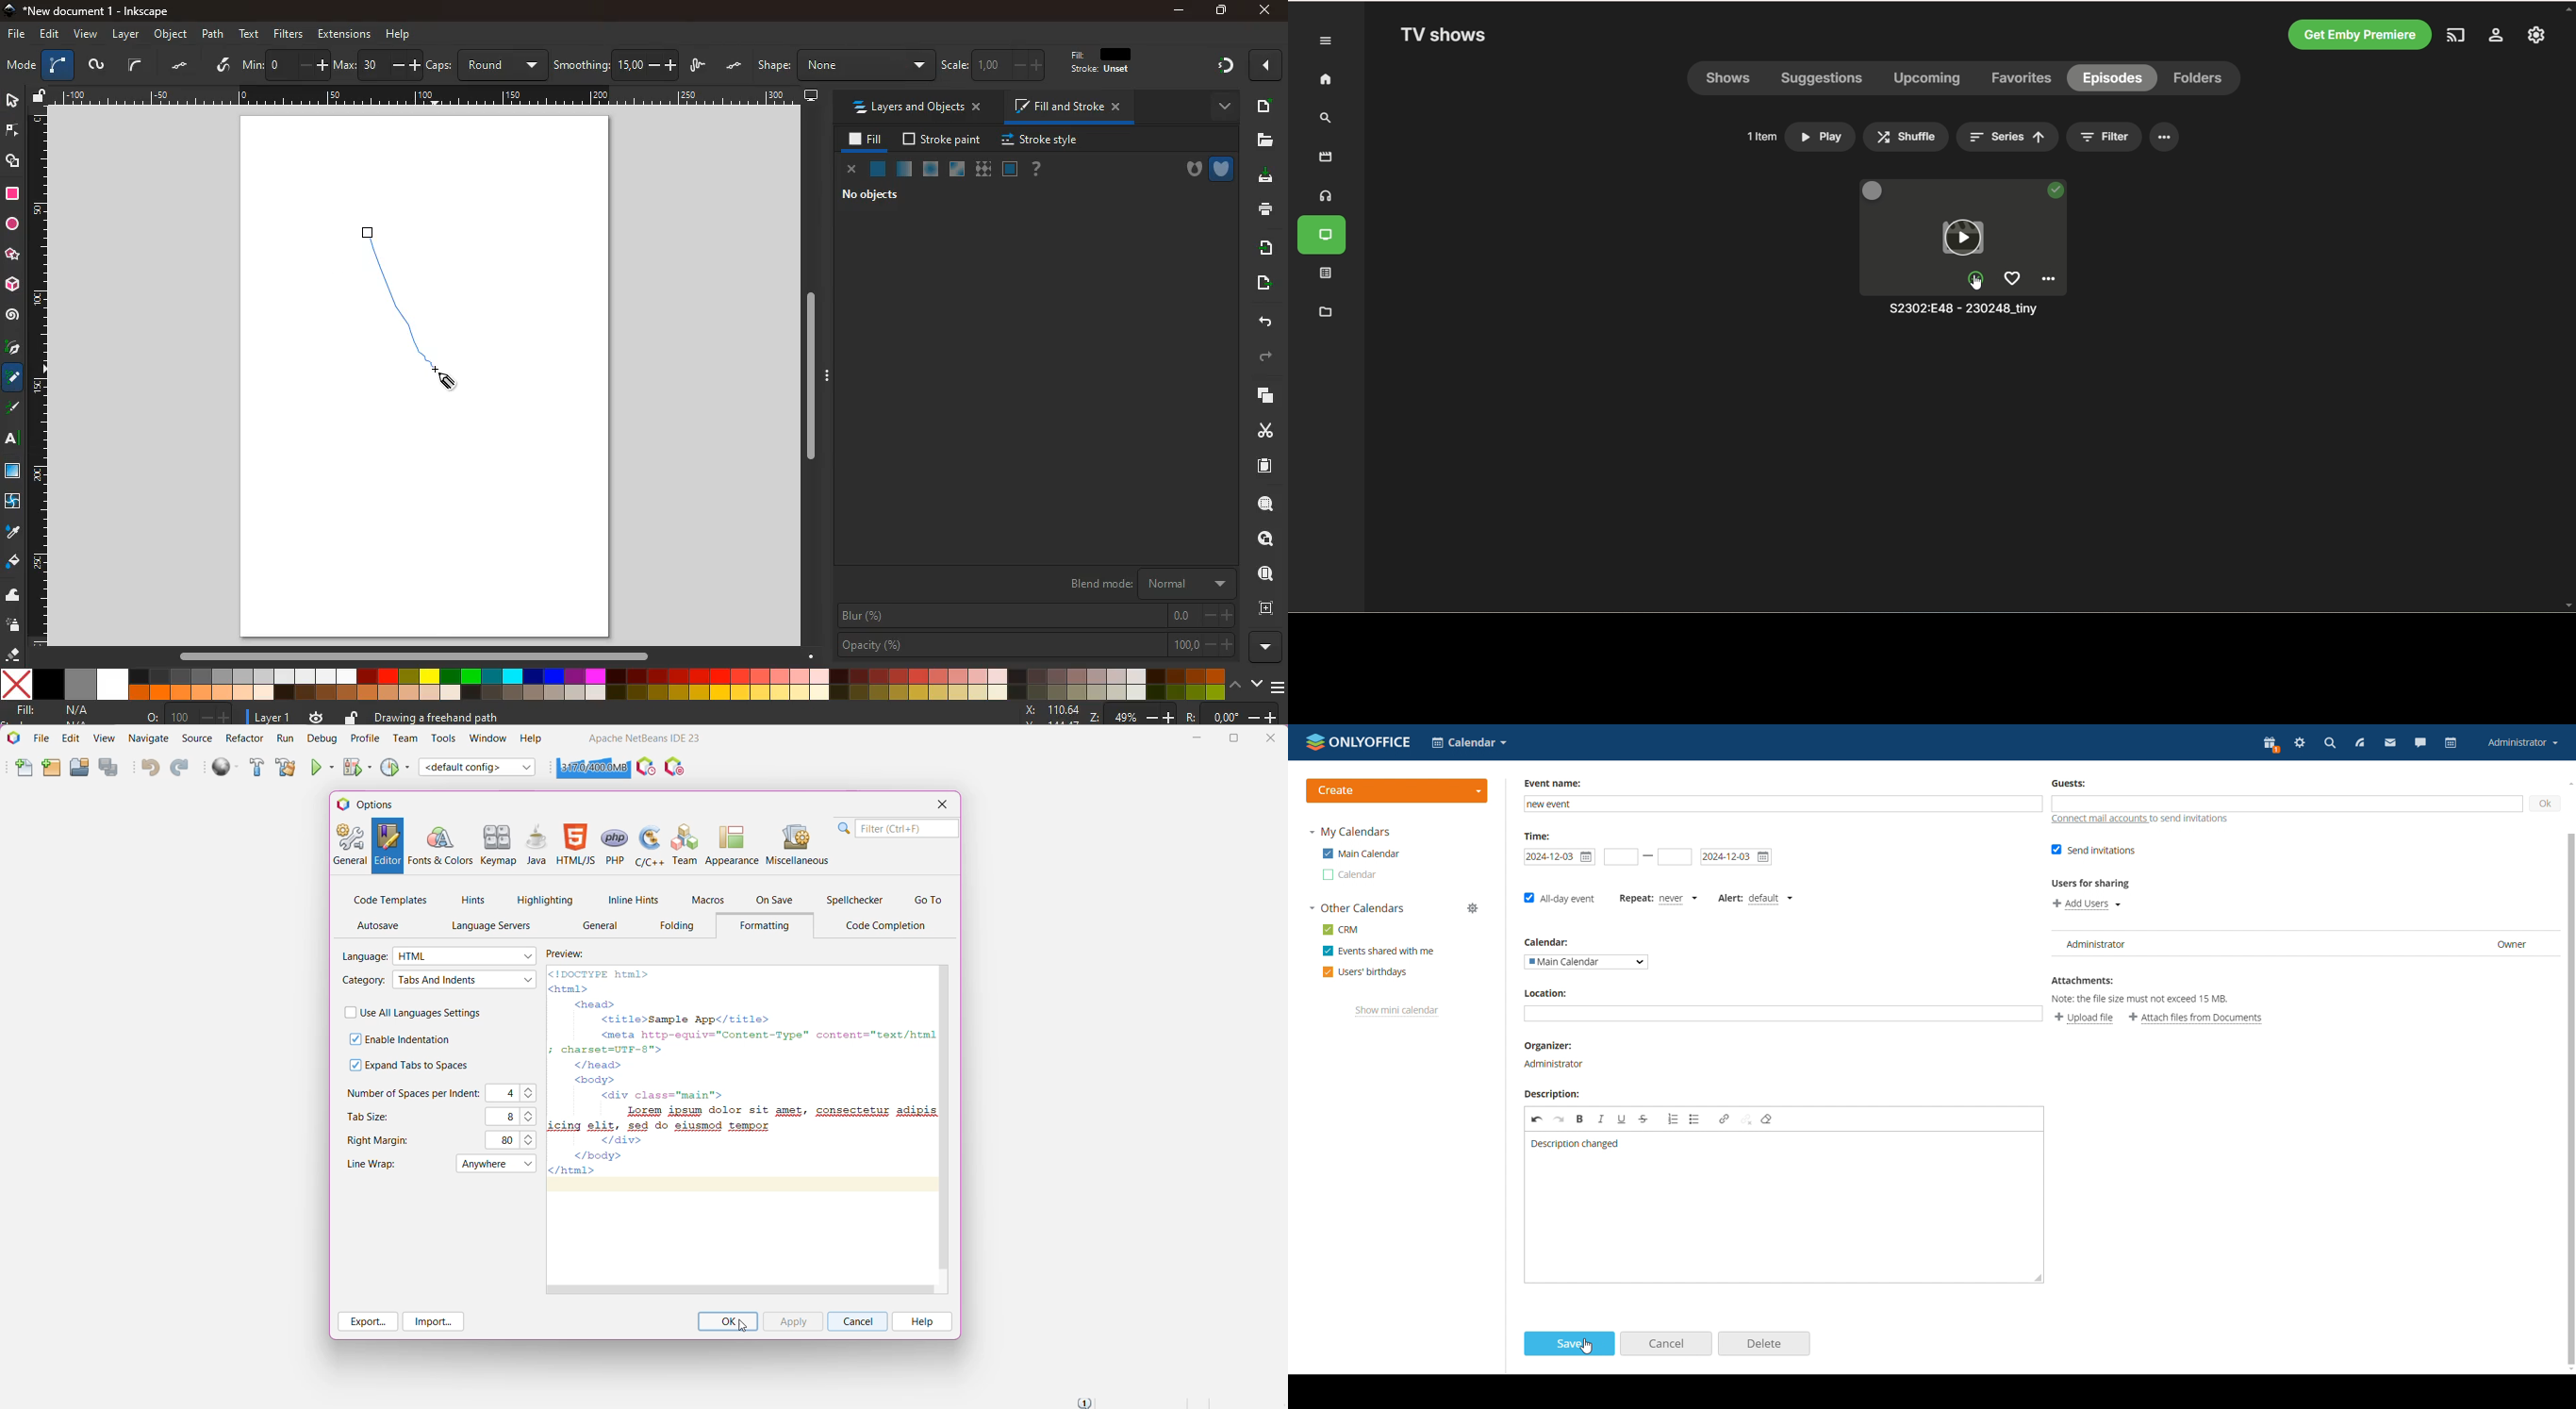 The height and width of the screenshot is (1428, 2576). What do you see at coordinates (13, 737) in the screenshot?
I see `Application Logo` at bounding box center [13, 737].